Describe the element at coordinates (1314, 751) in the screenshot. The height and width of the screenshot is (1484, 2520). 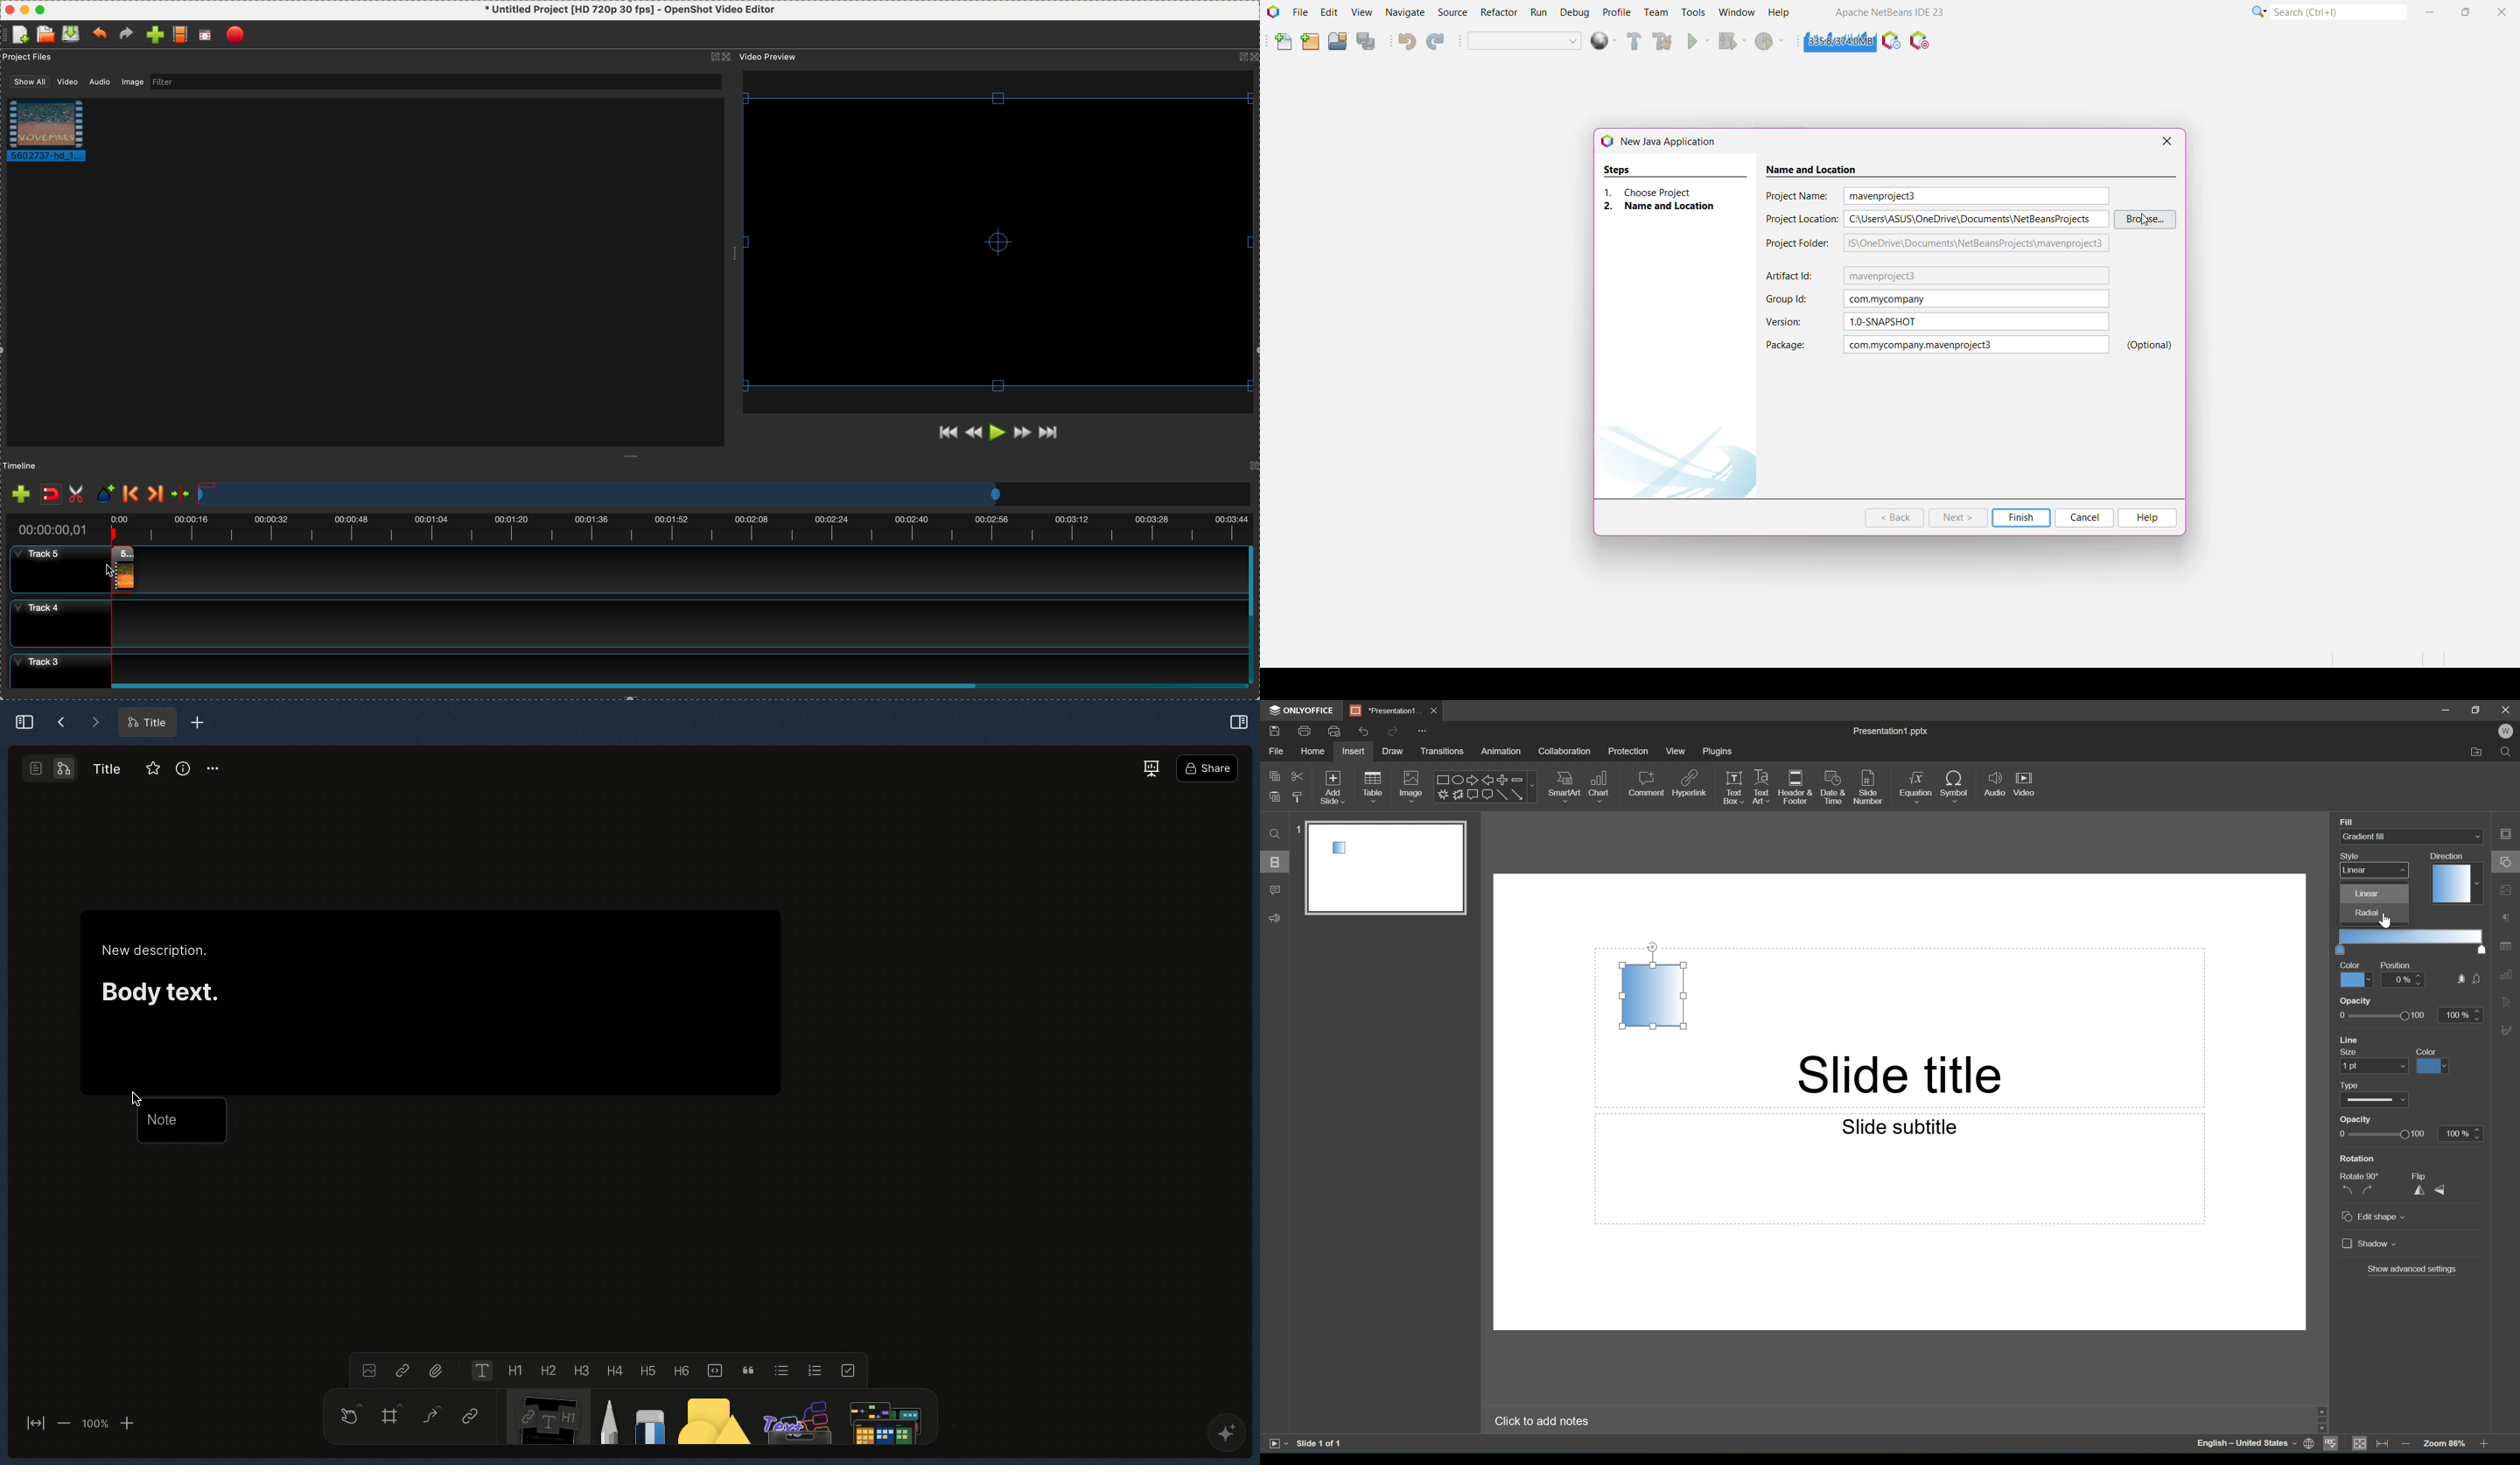
I see `Home` at that location.